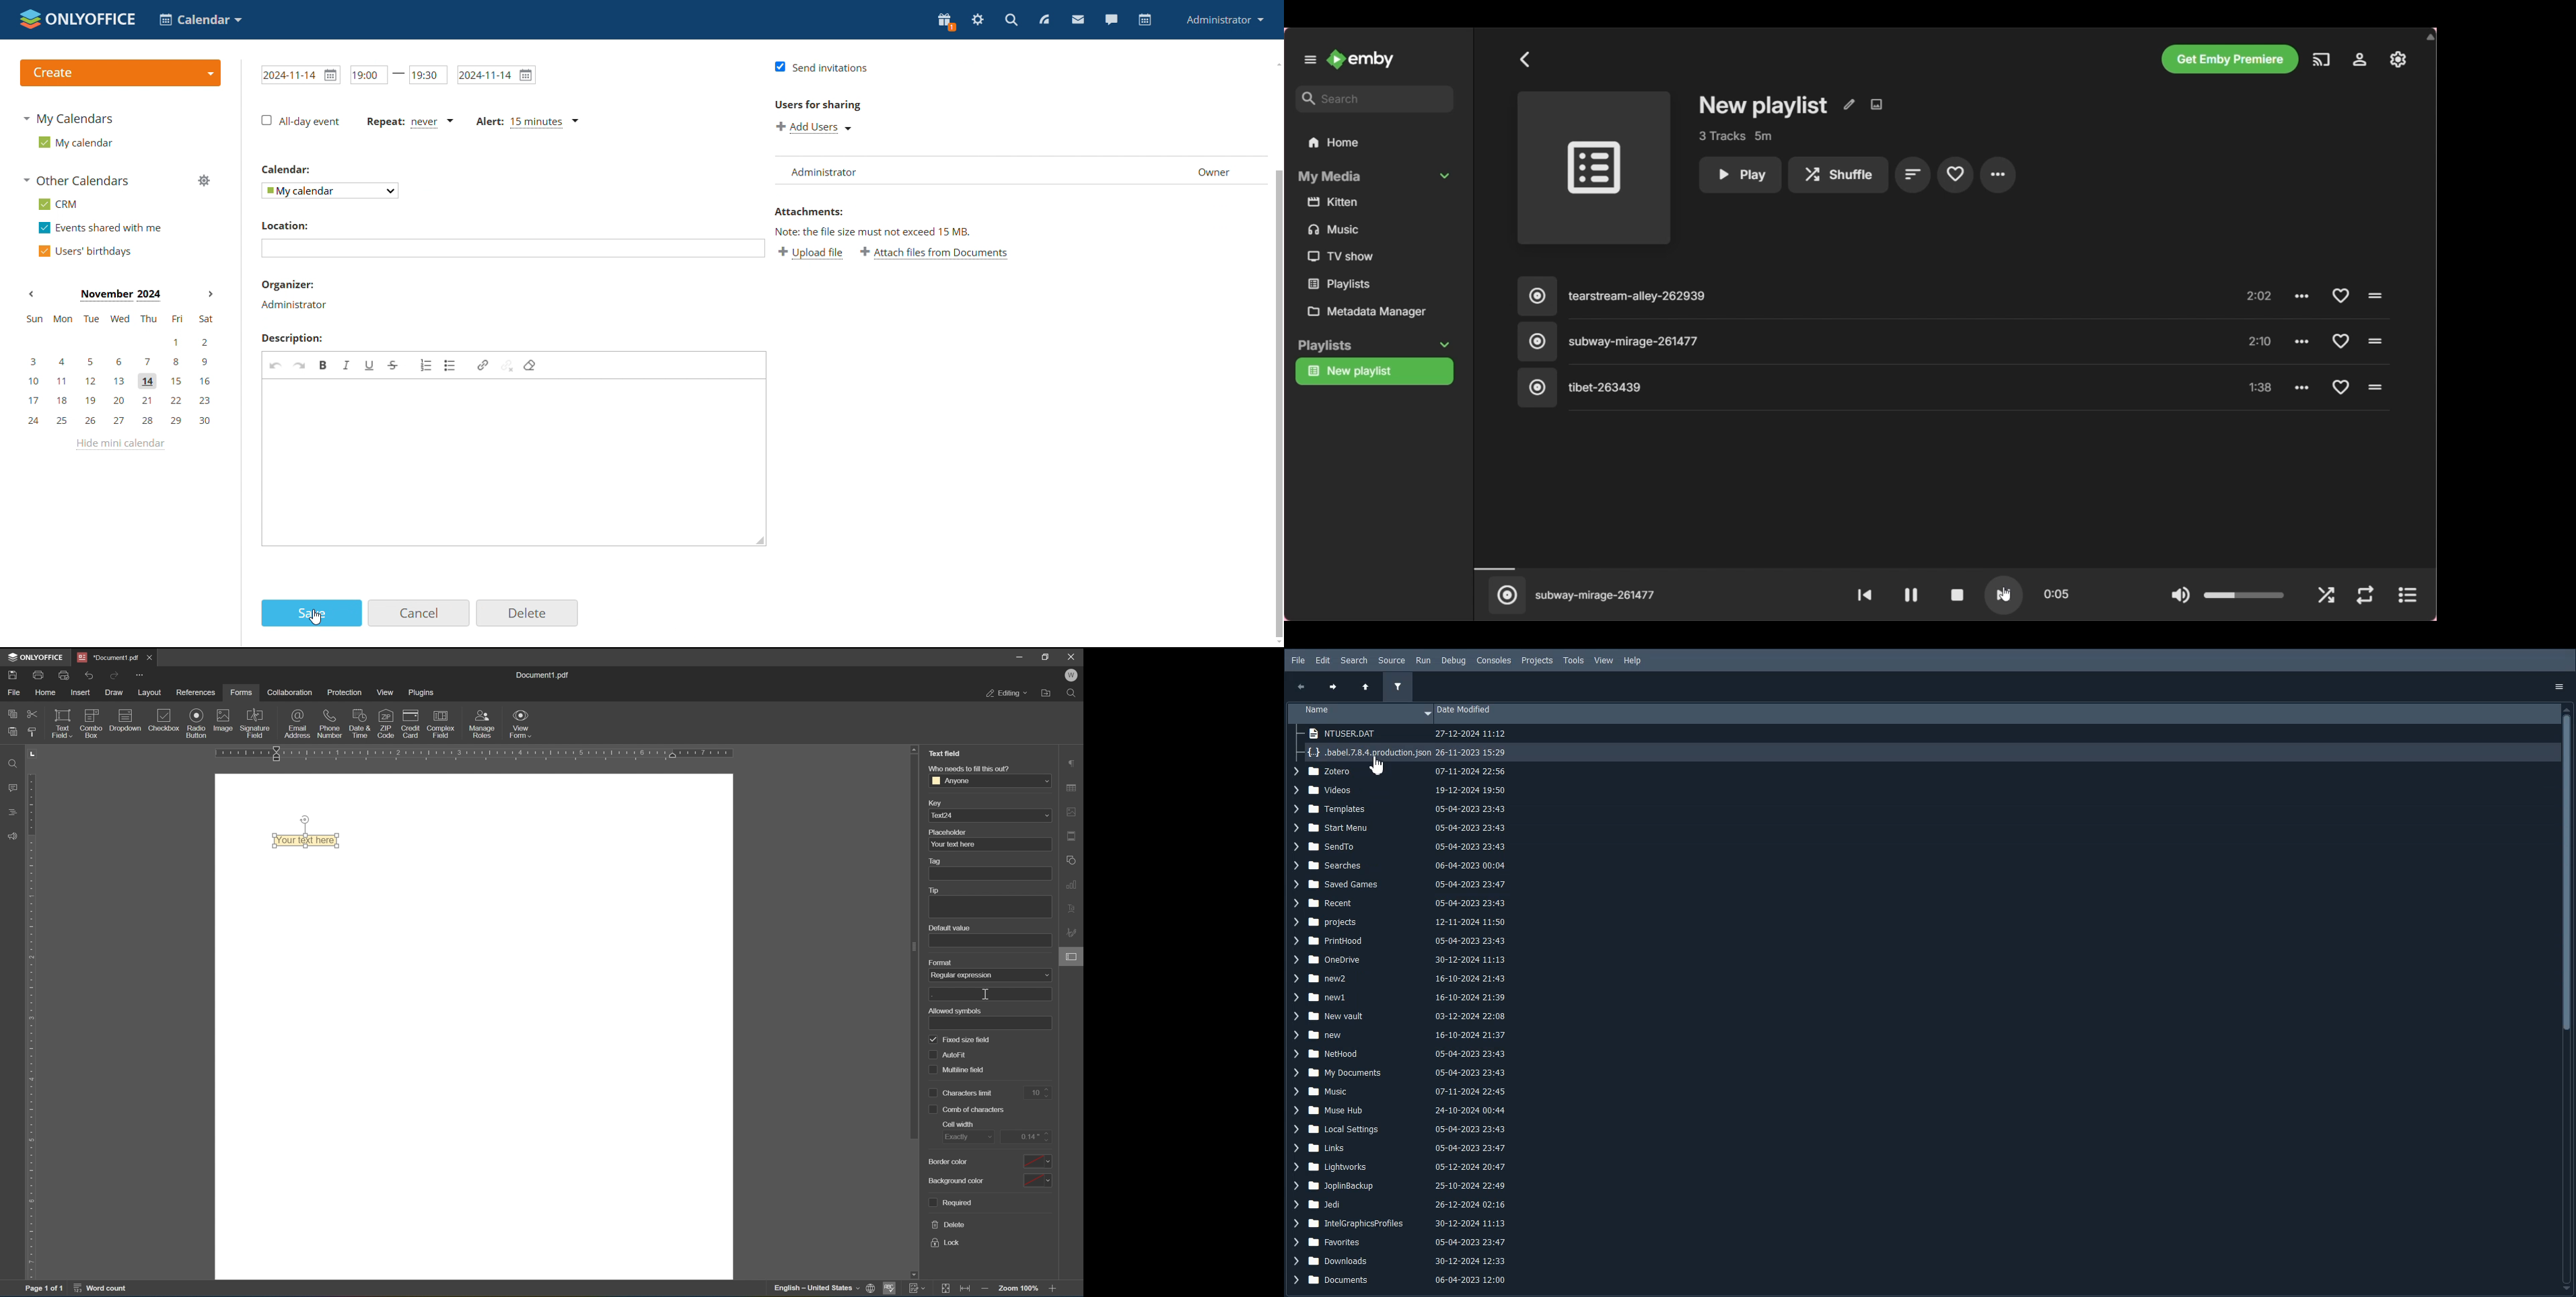  Describe the element at coordinates (1504, 600) in the screenshot. I see `Click to play current song in separate window` at that location.